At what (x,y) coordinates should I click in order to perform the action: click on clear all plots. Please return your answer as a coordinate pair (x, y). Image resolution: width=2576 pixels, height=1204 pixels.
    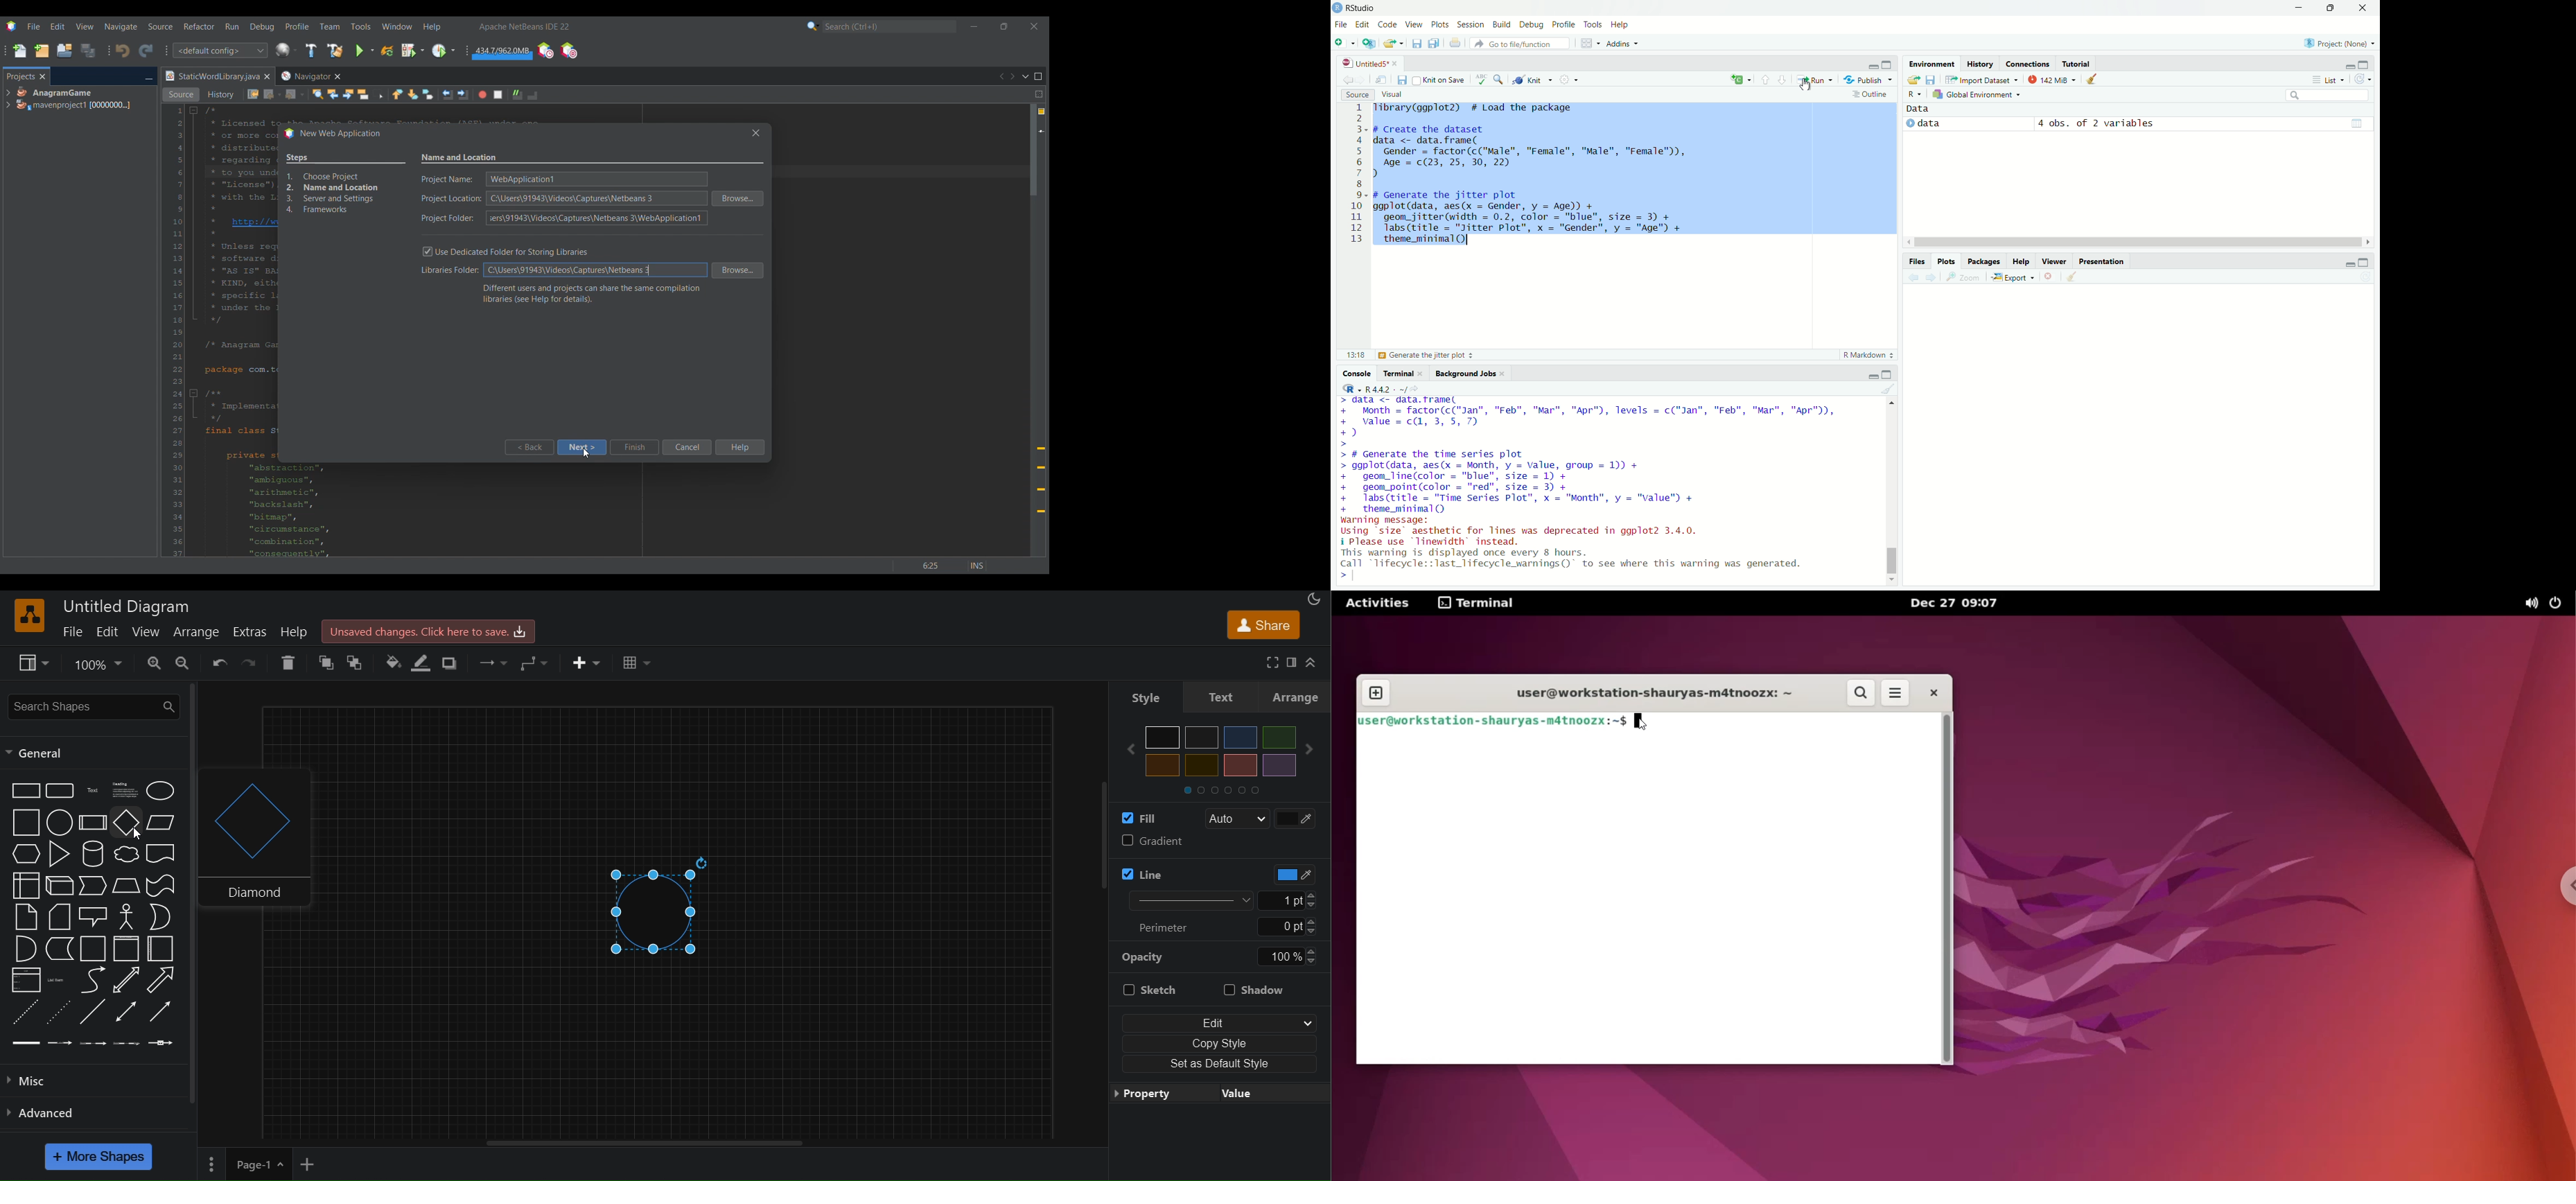
    Looking at the image, I should click on (2074, 277).